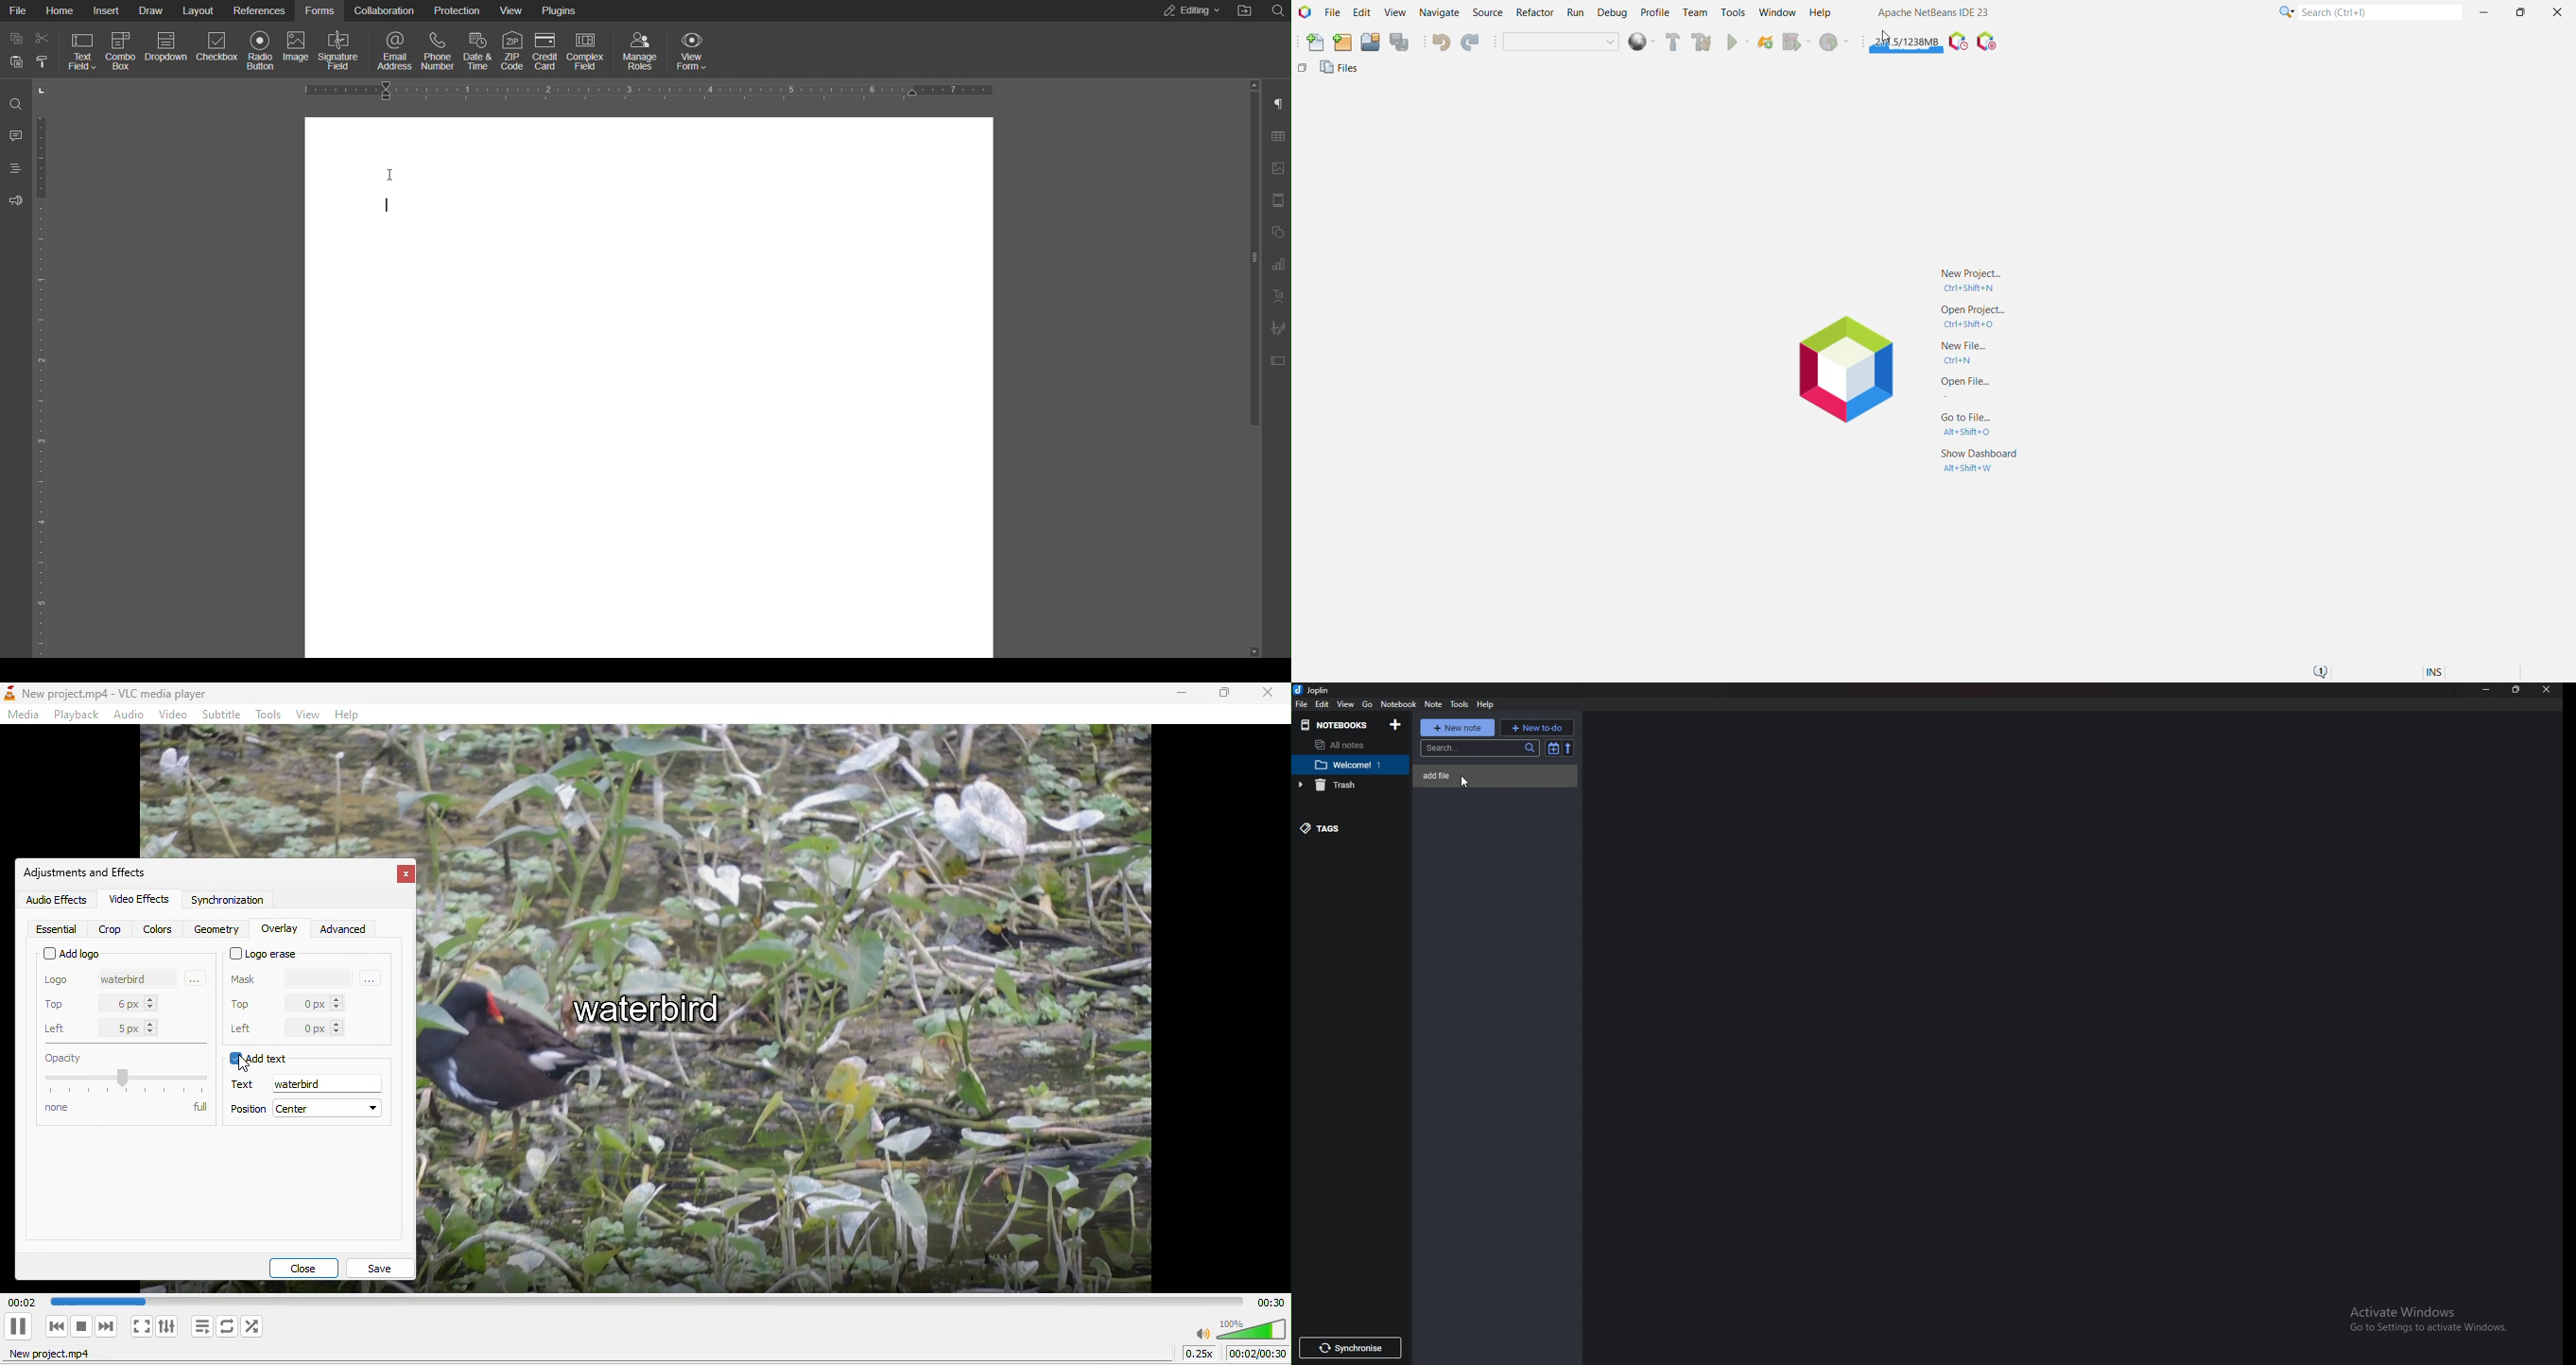 Image resolution: width=2576 pixels, height=1372 pixels. What do you see at coordinates (1275, 136) in the screenshot?
I see `Table Settings` at bounding box center [1275, 136].